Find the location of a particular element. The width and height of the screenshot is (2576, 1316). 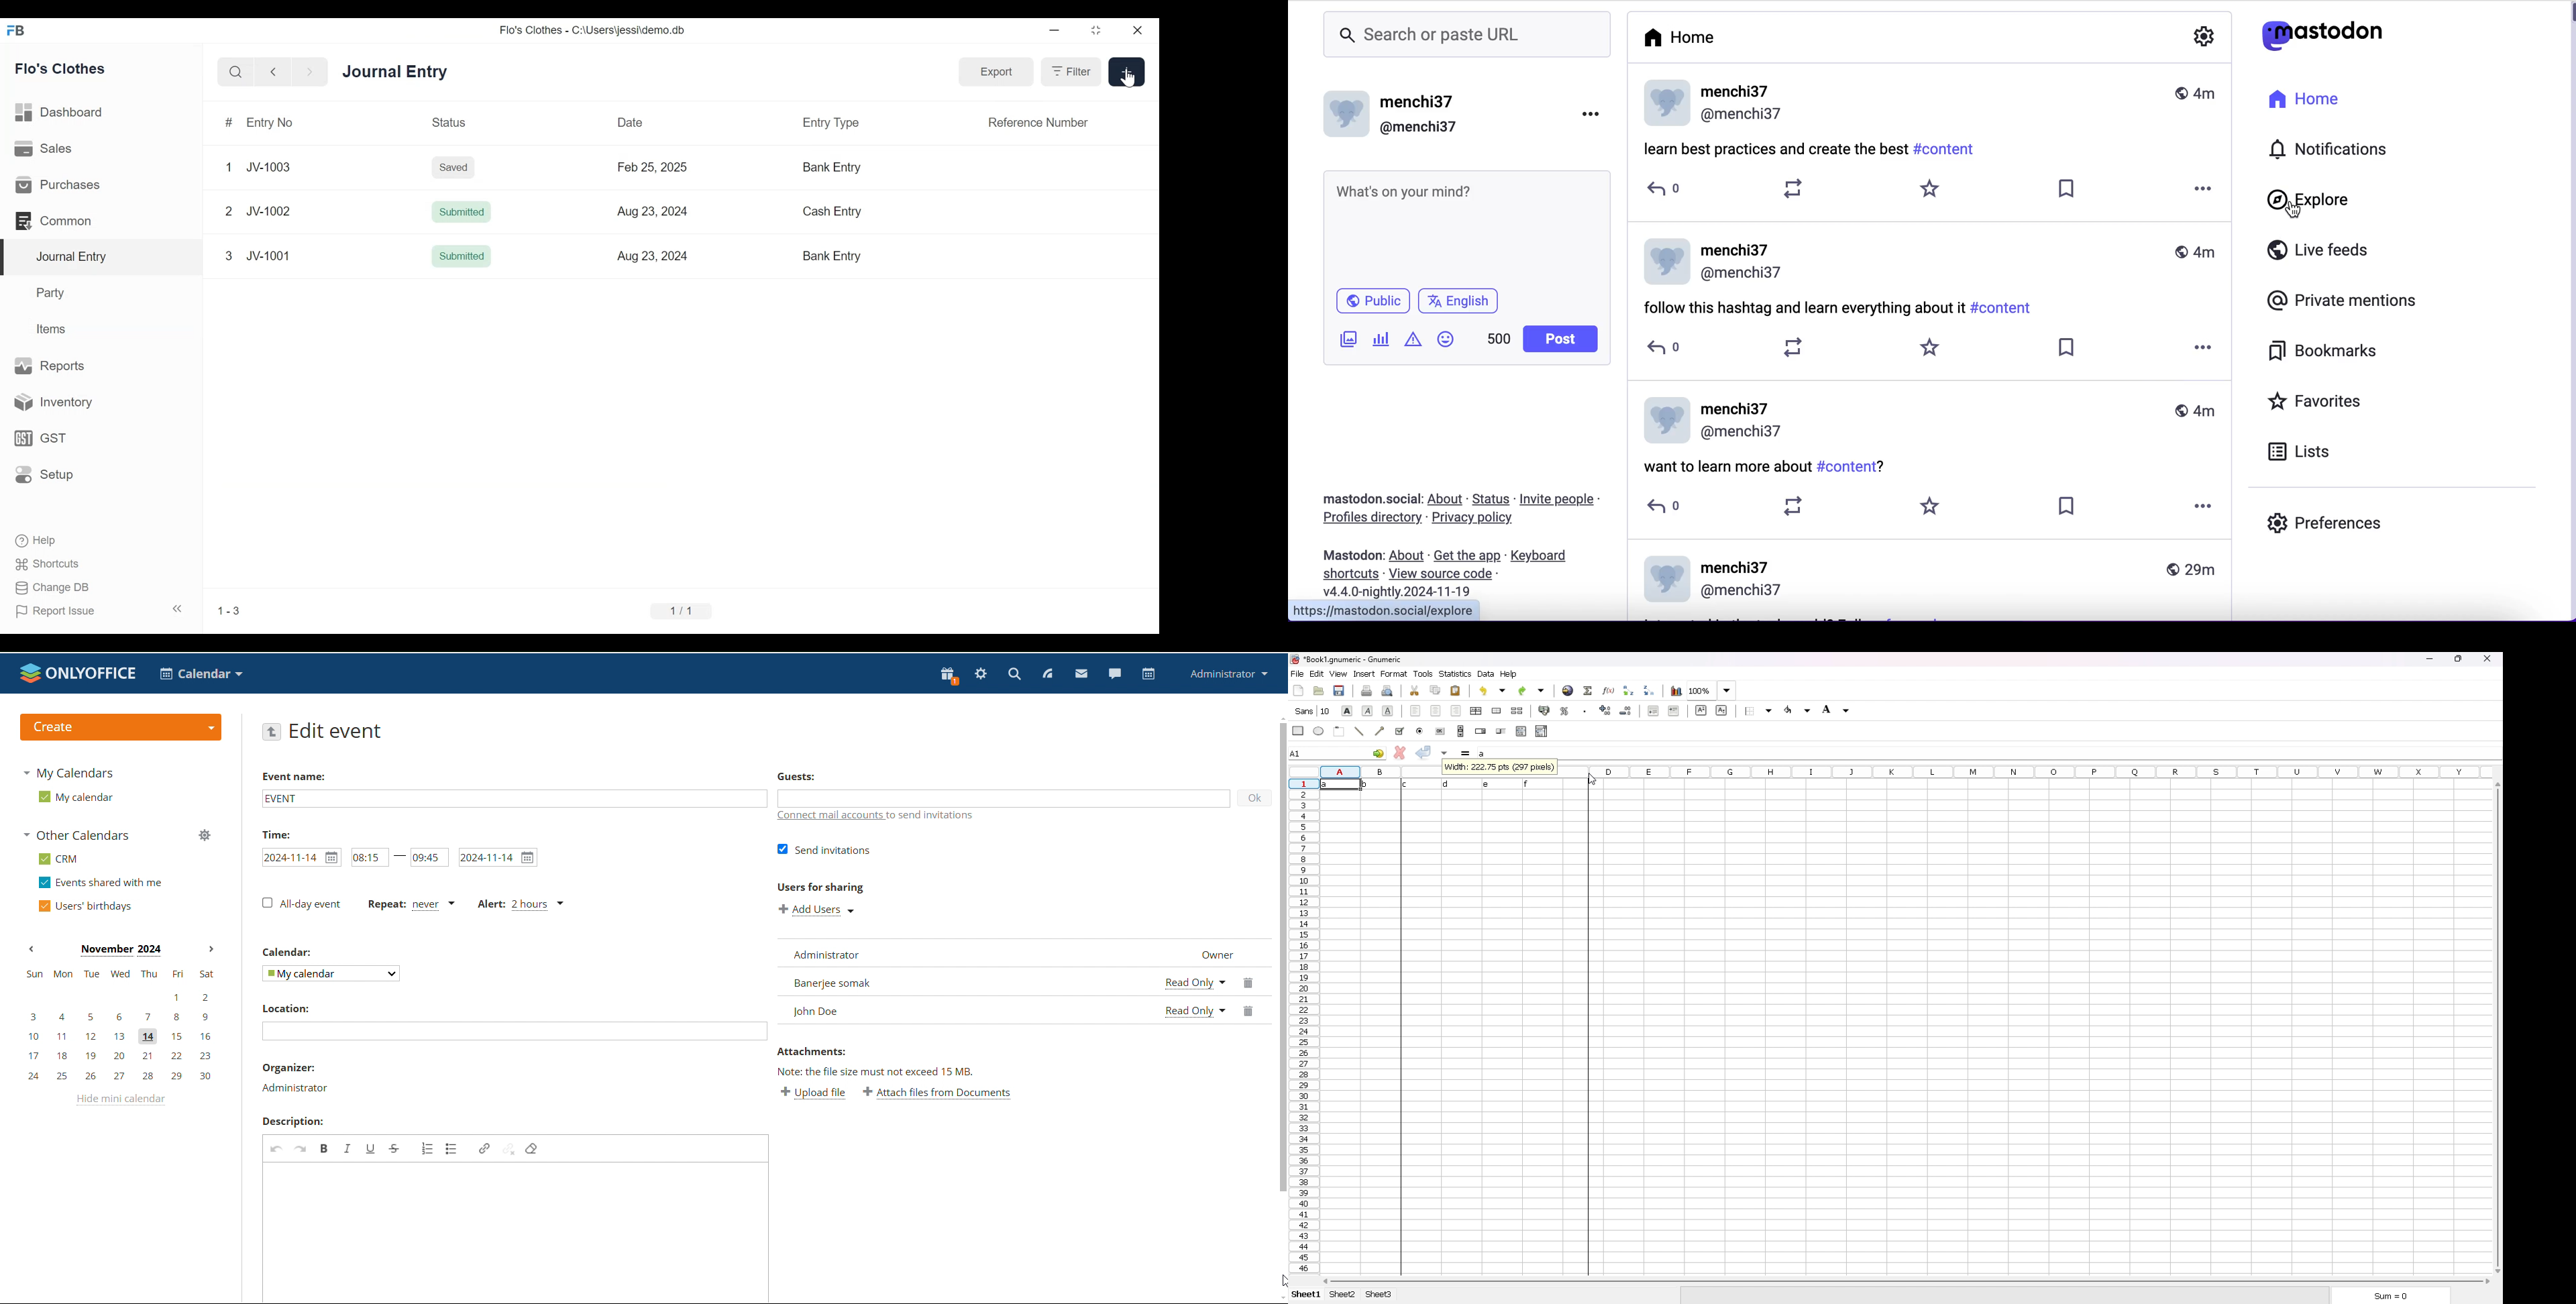

accounting is located at coordinates (1545, 710).